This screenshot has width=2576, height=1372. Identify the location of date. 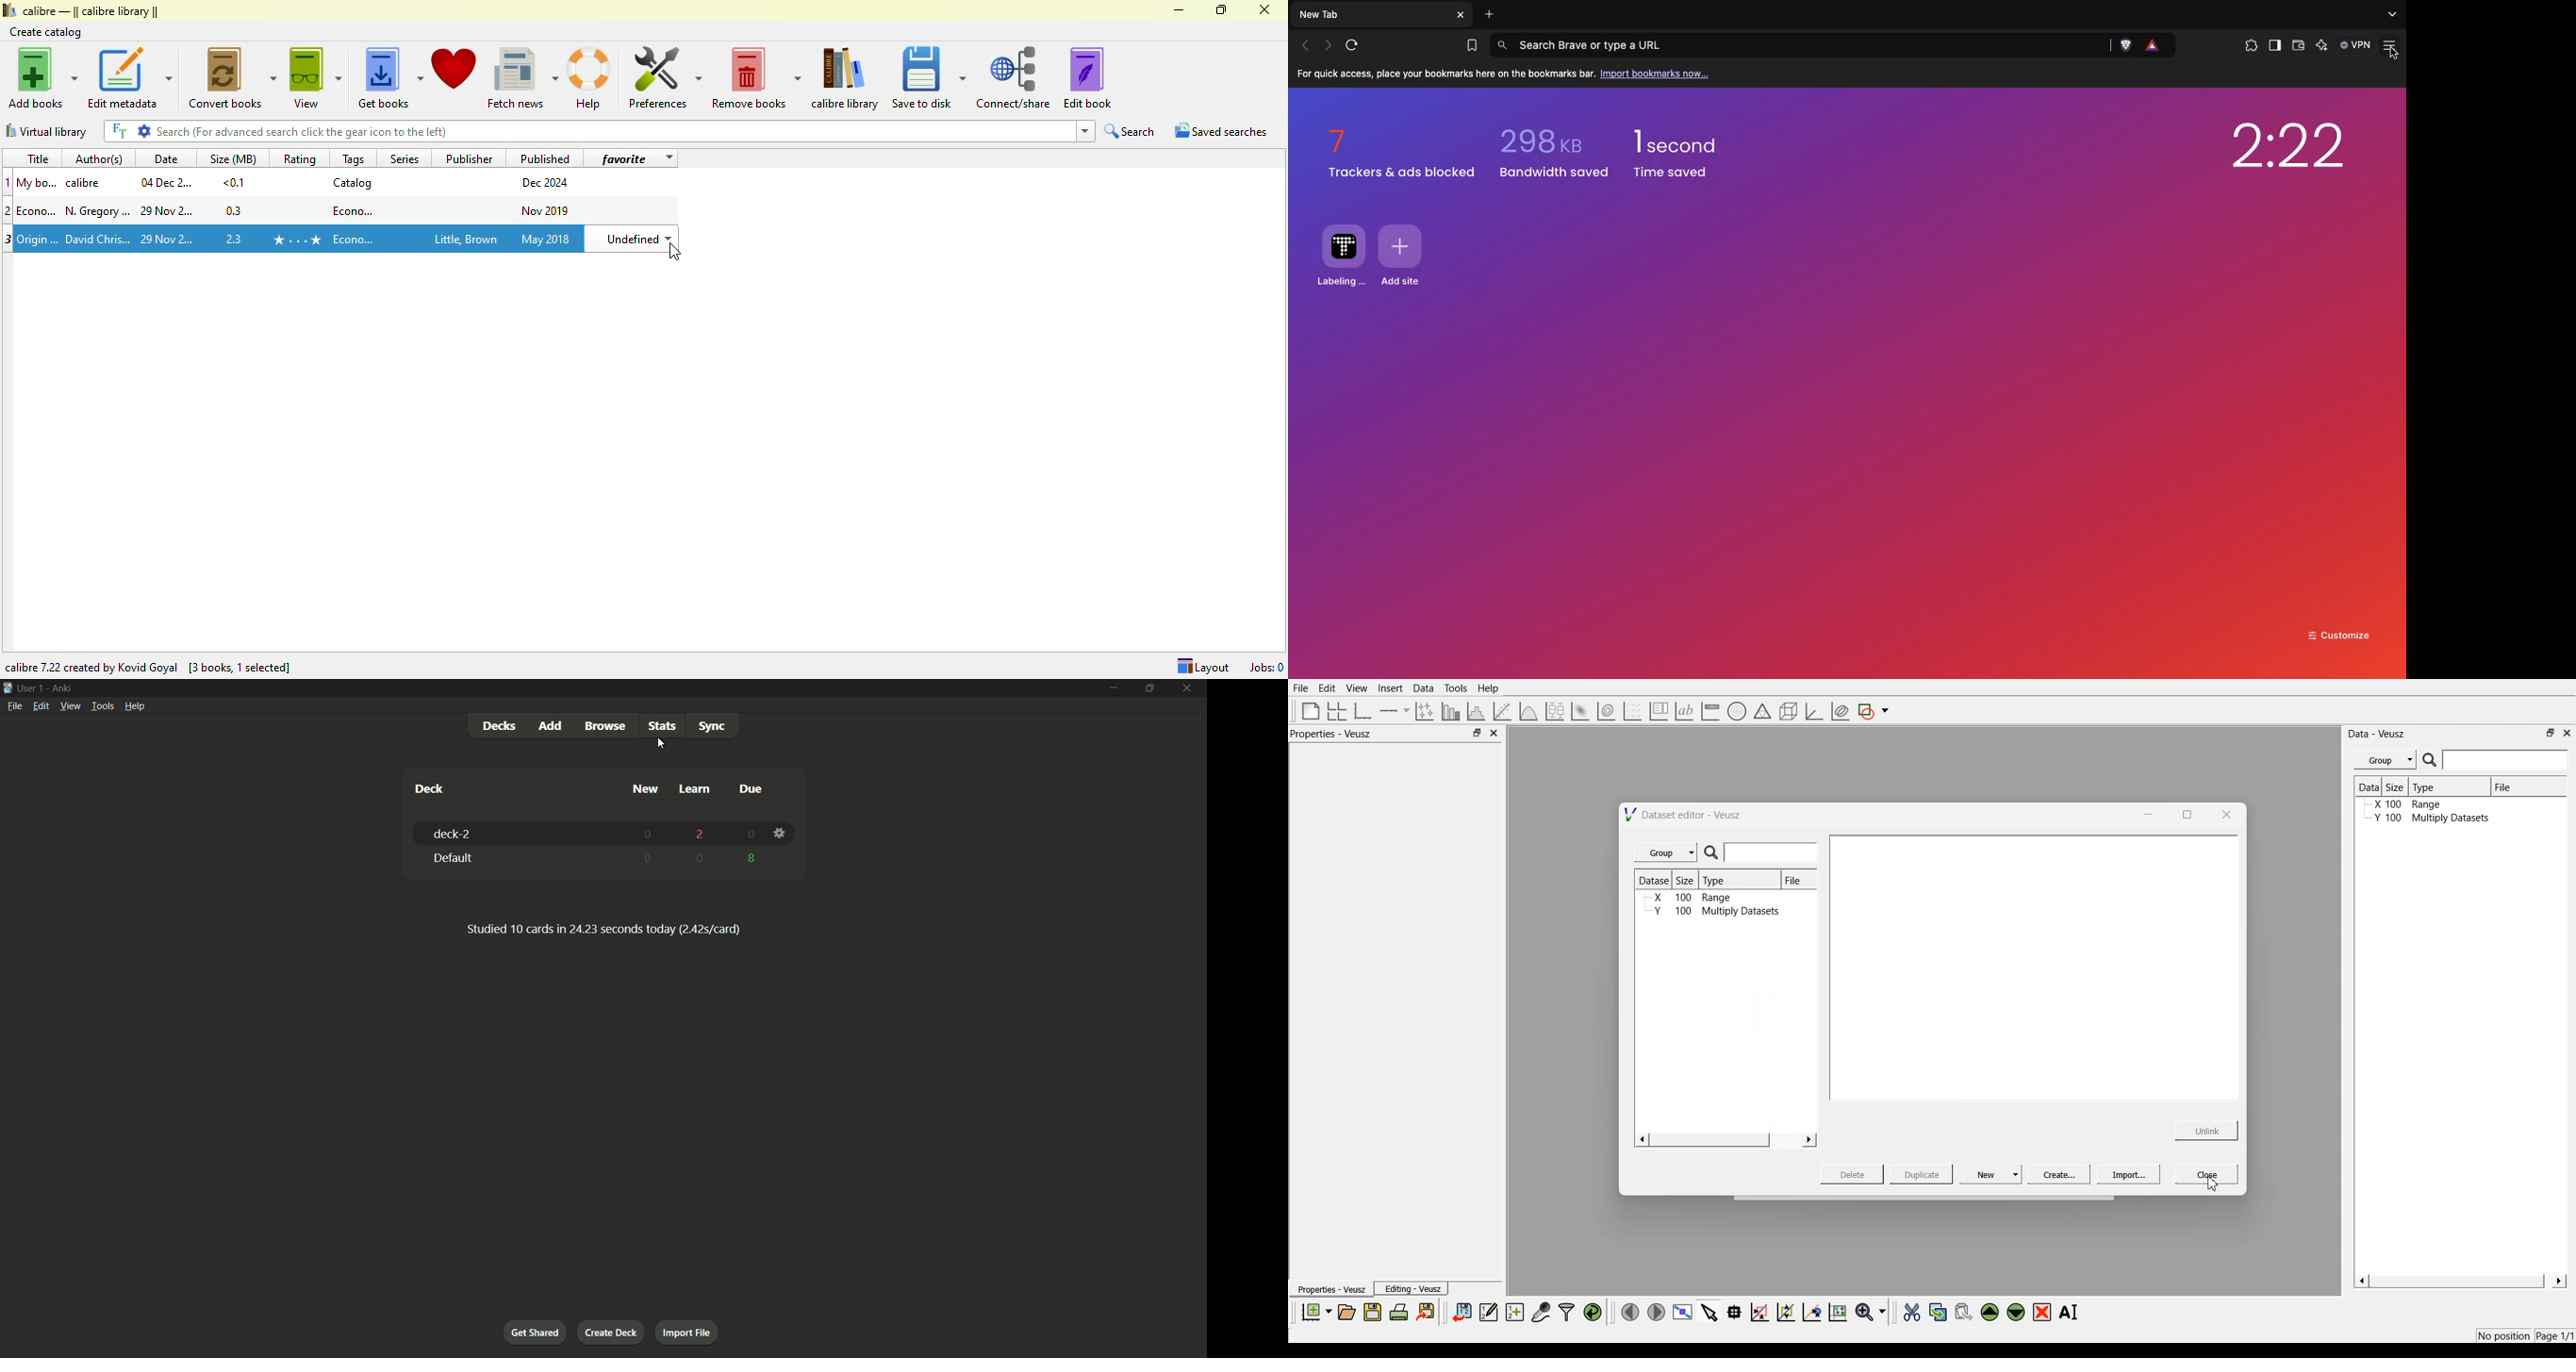
(166, 182).